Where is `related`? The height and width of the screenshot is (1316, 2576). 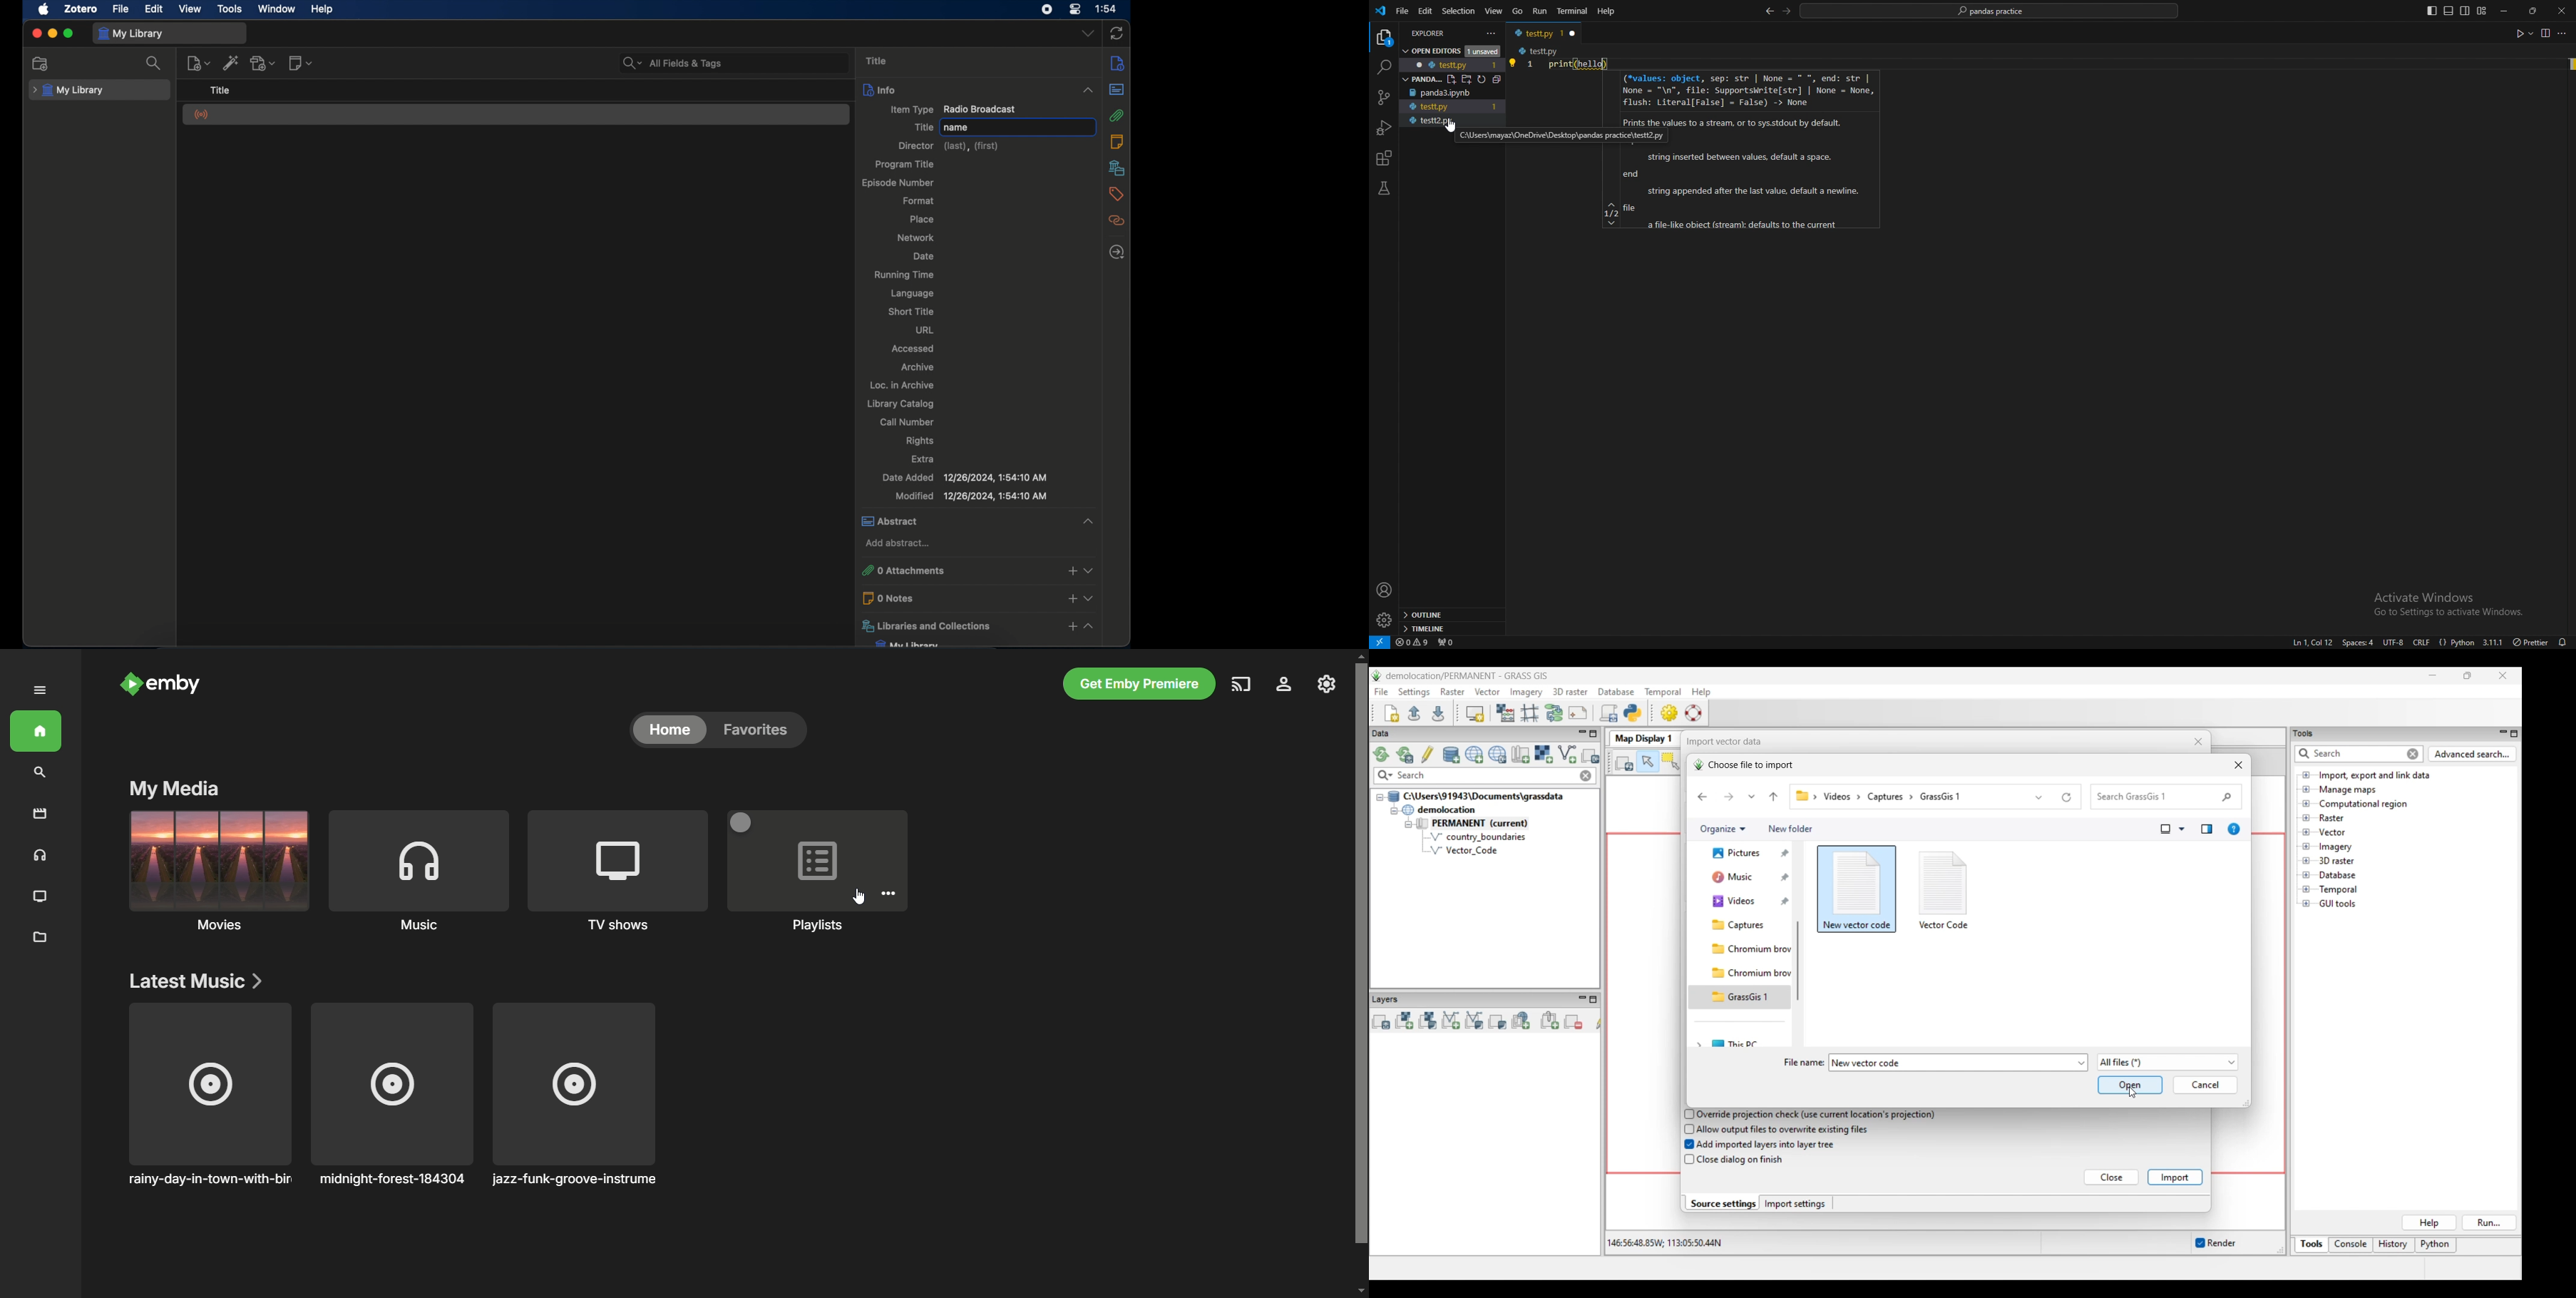 related is located at coordinates (1117, 221).